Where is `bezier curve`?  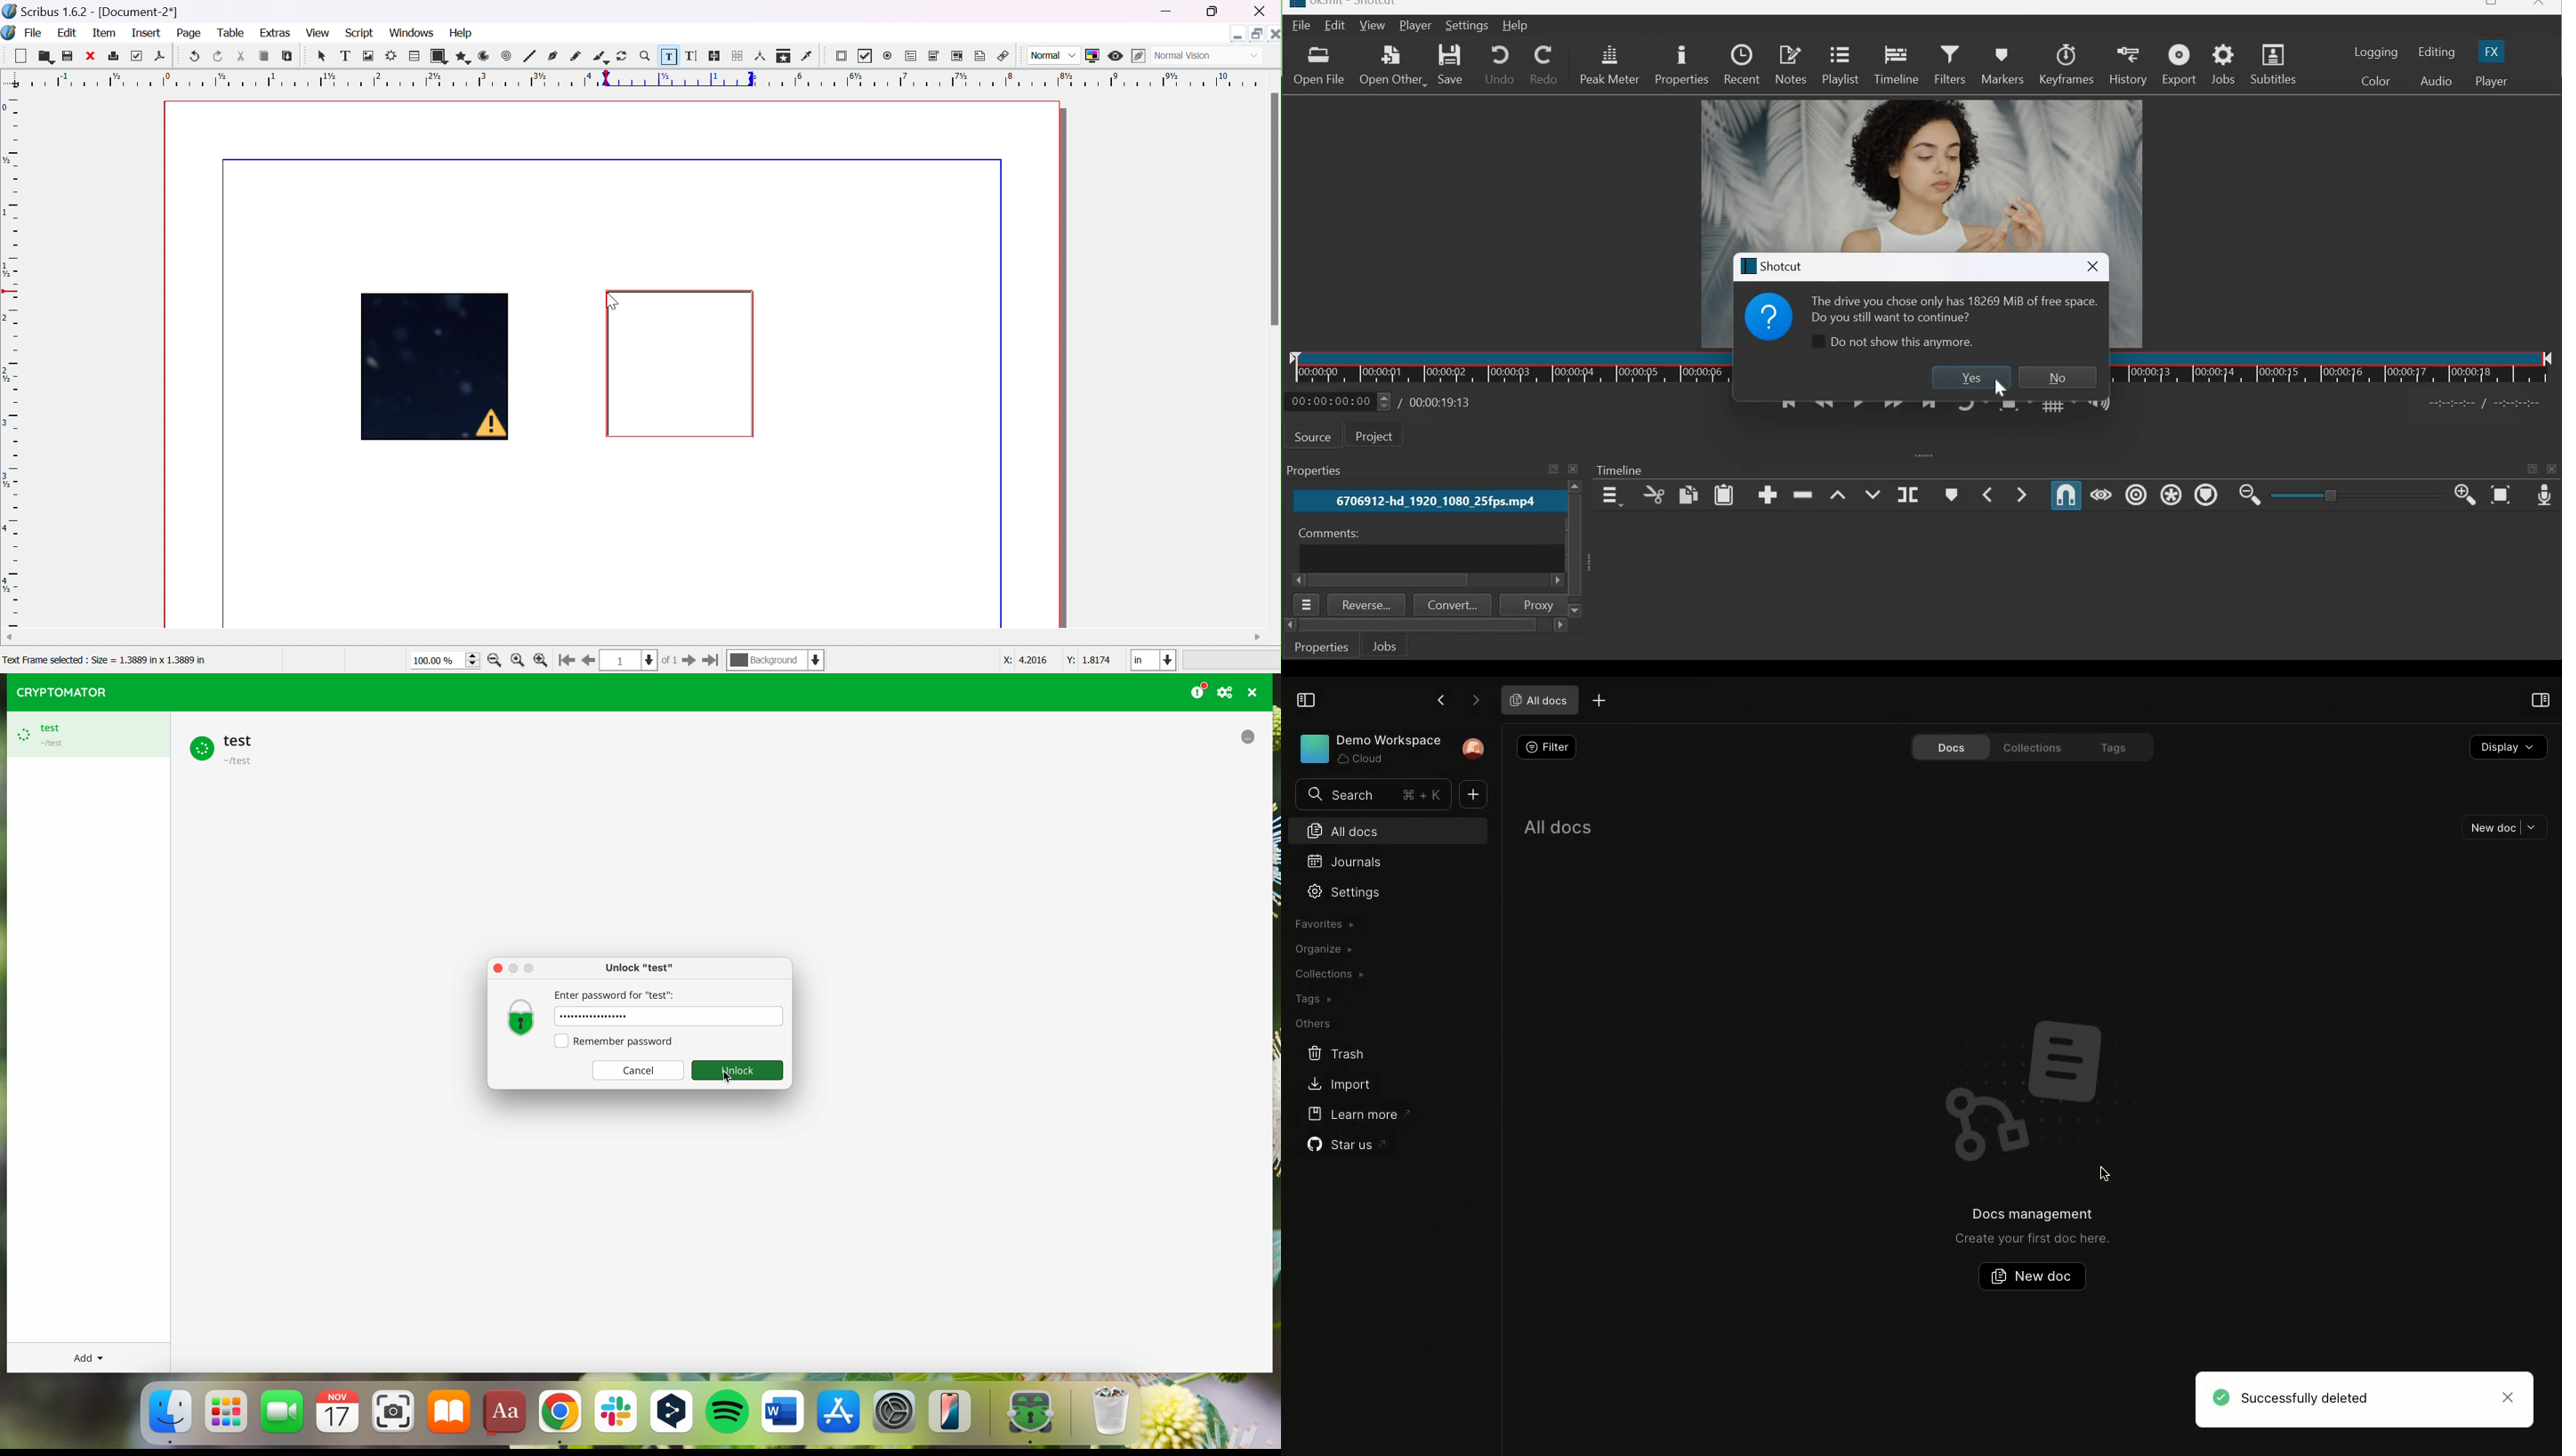 bezier curve is located at coordinates (554, 55).